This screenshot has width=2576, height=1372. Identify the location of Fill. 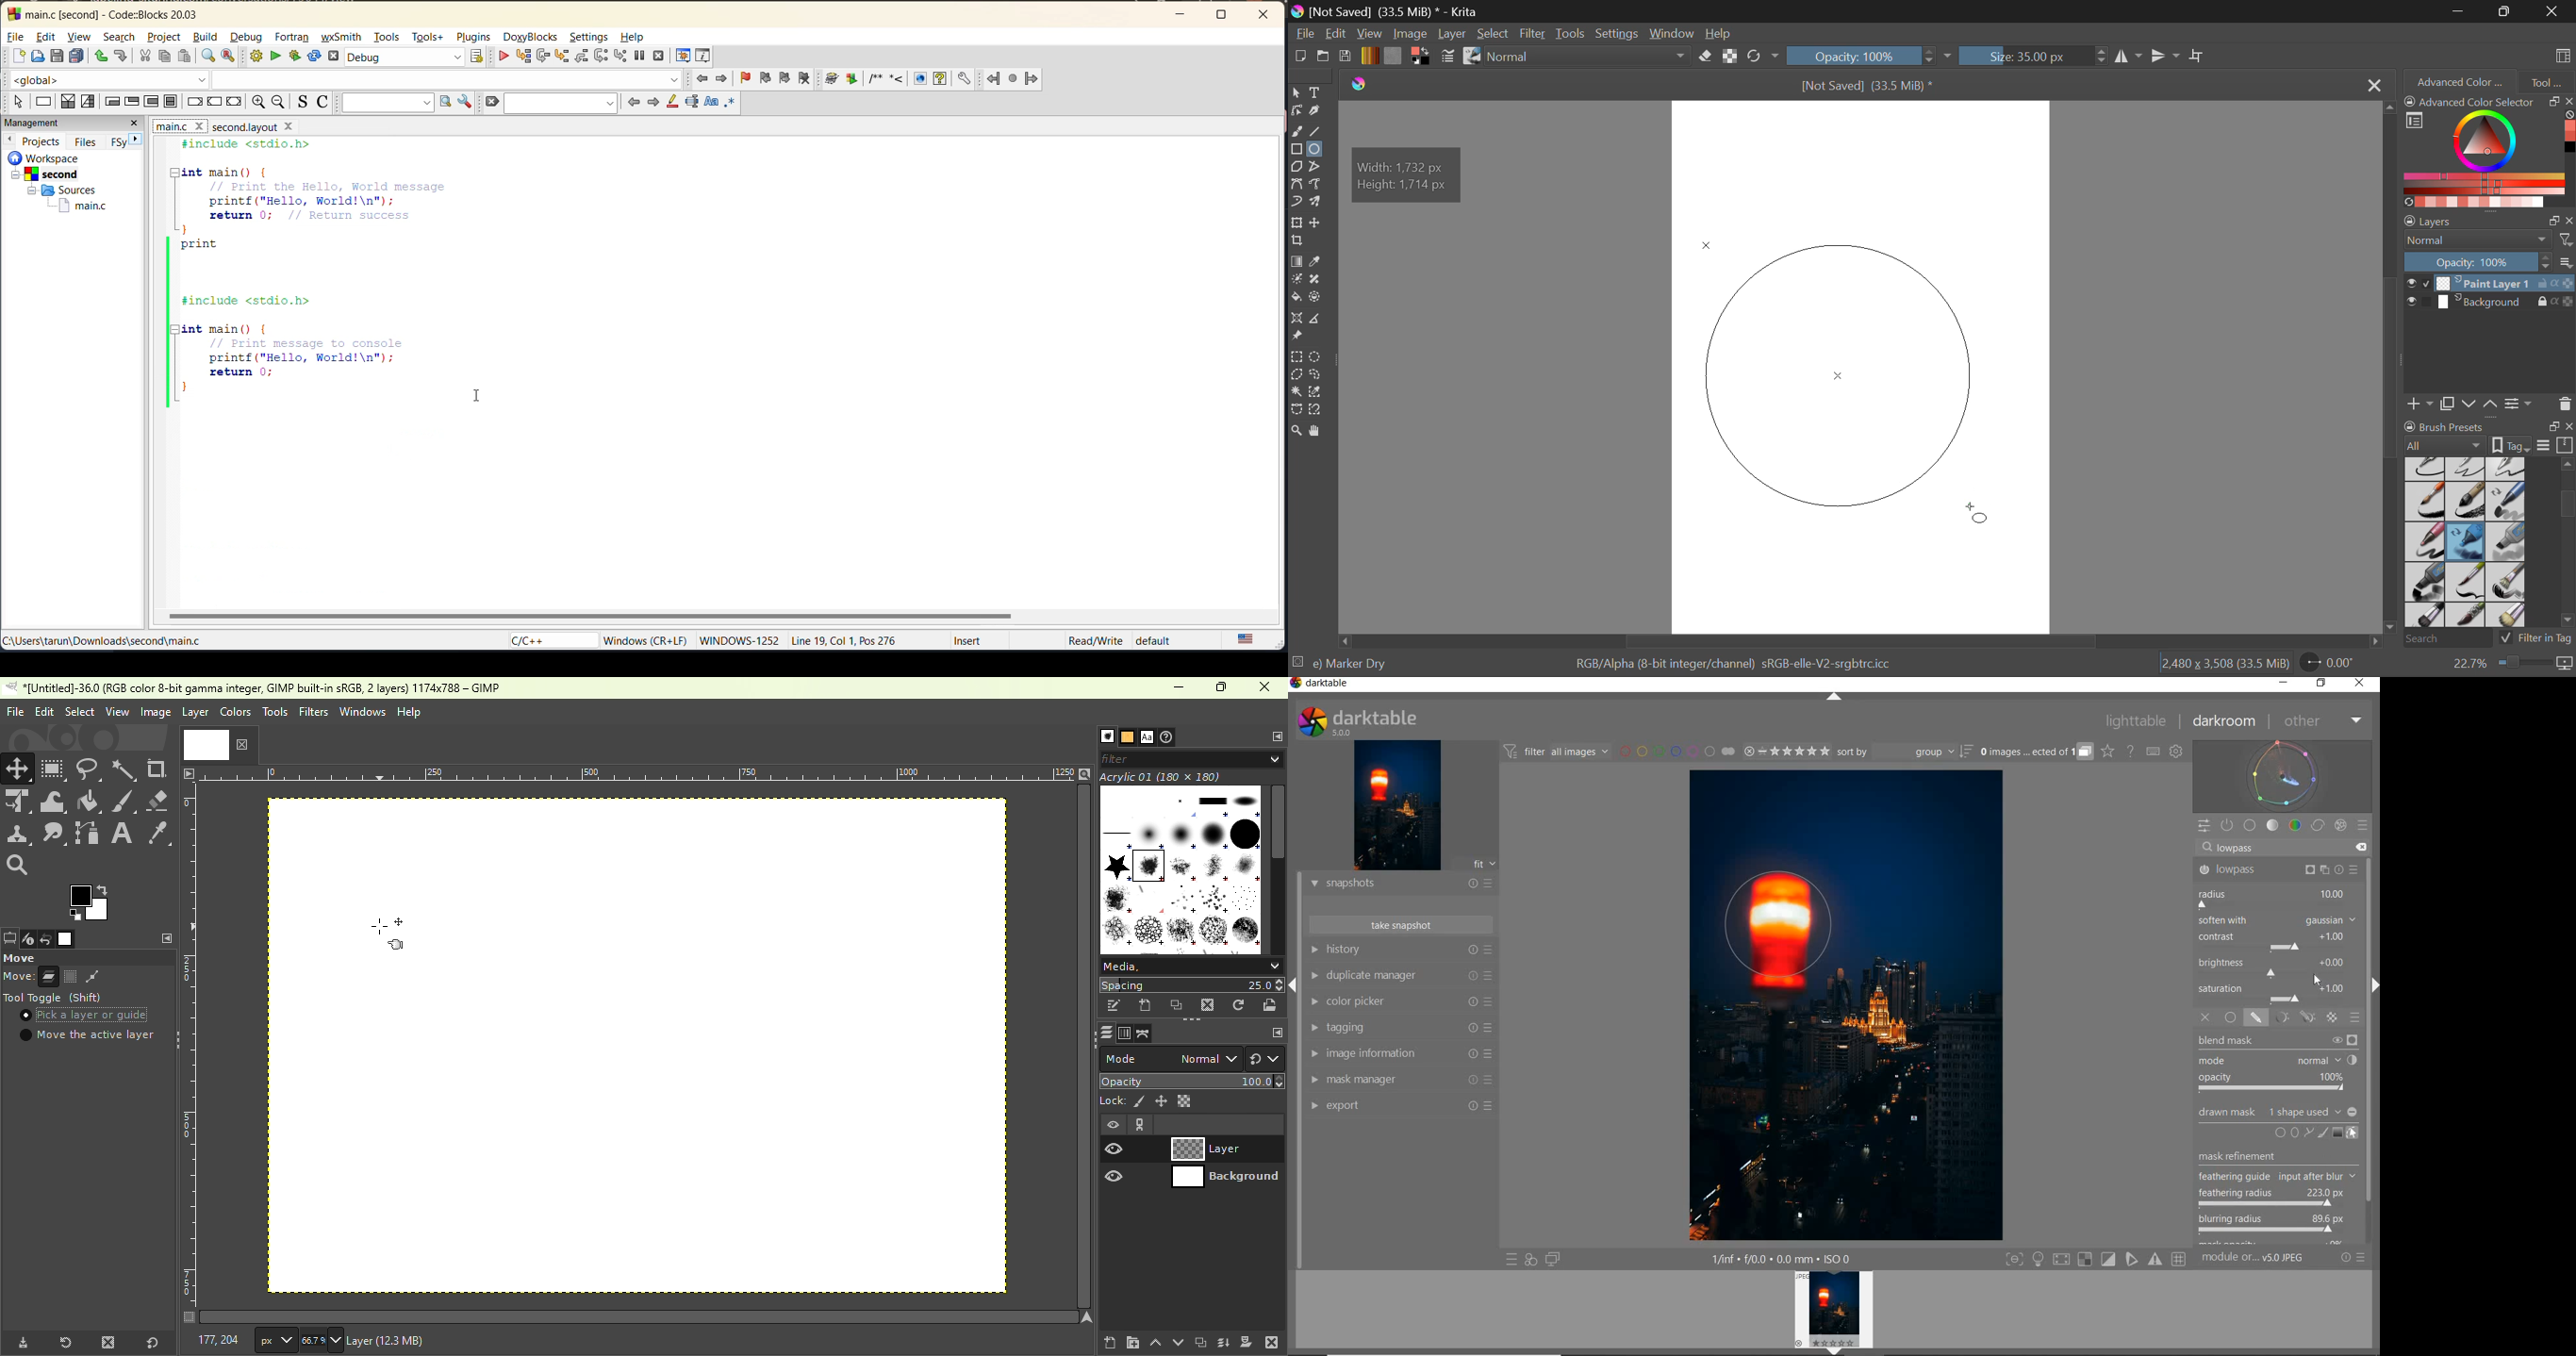
(1296, 295).